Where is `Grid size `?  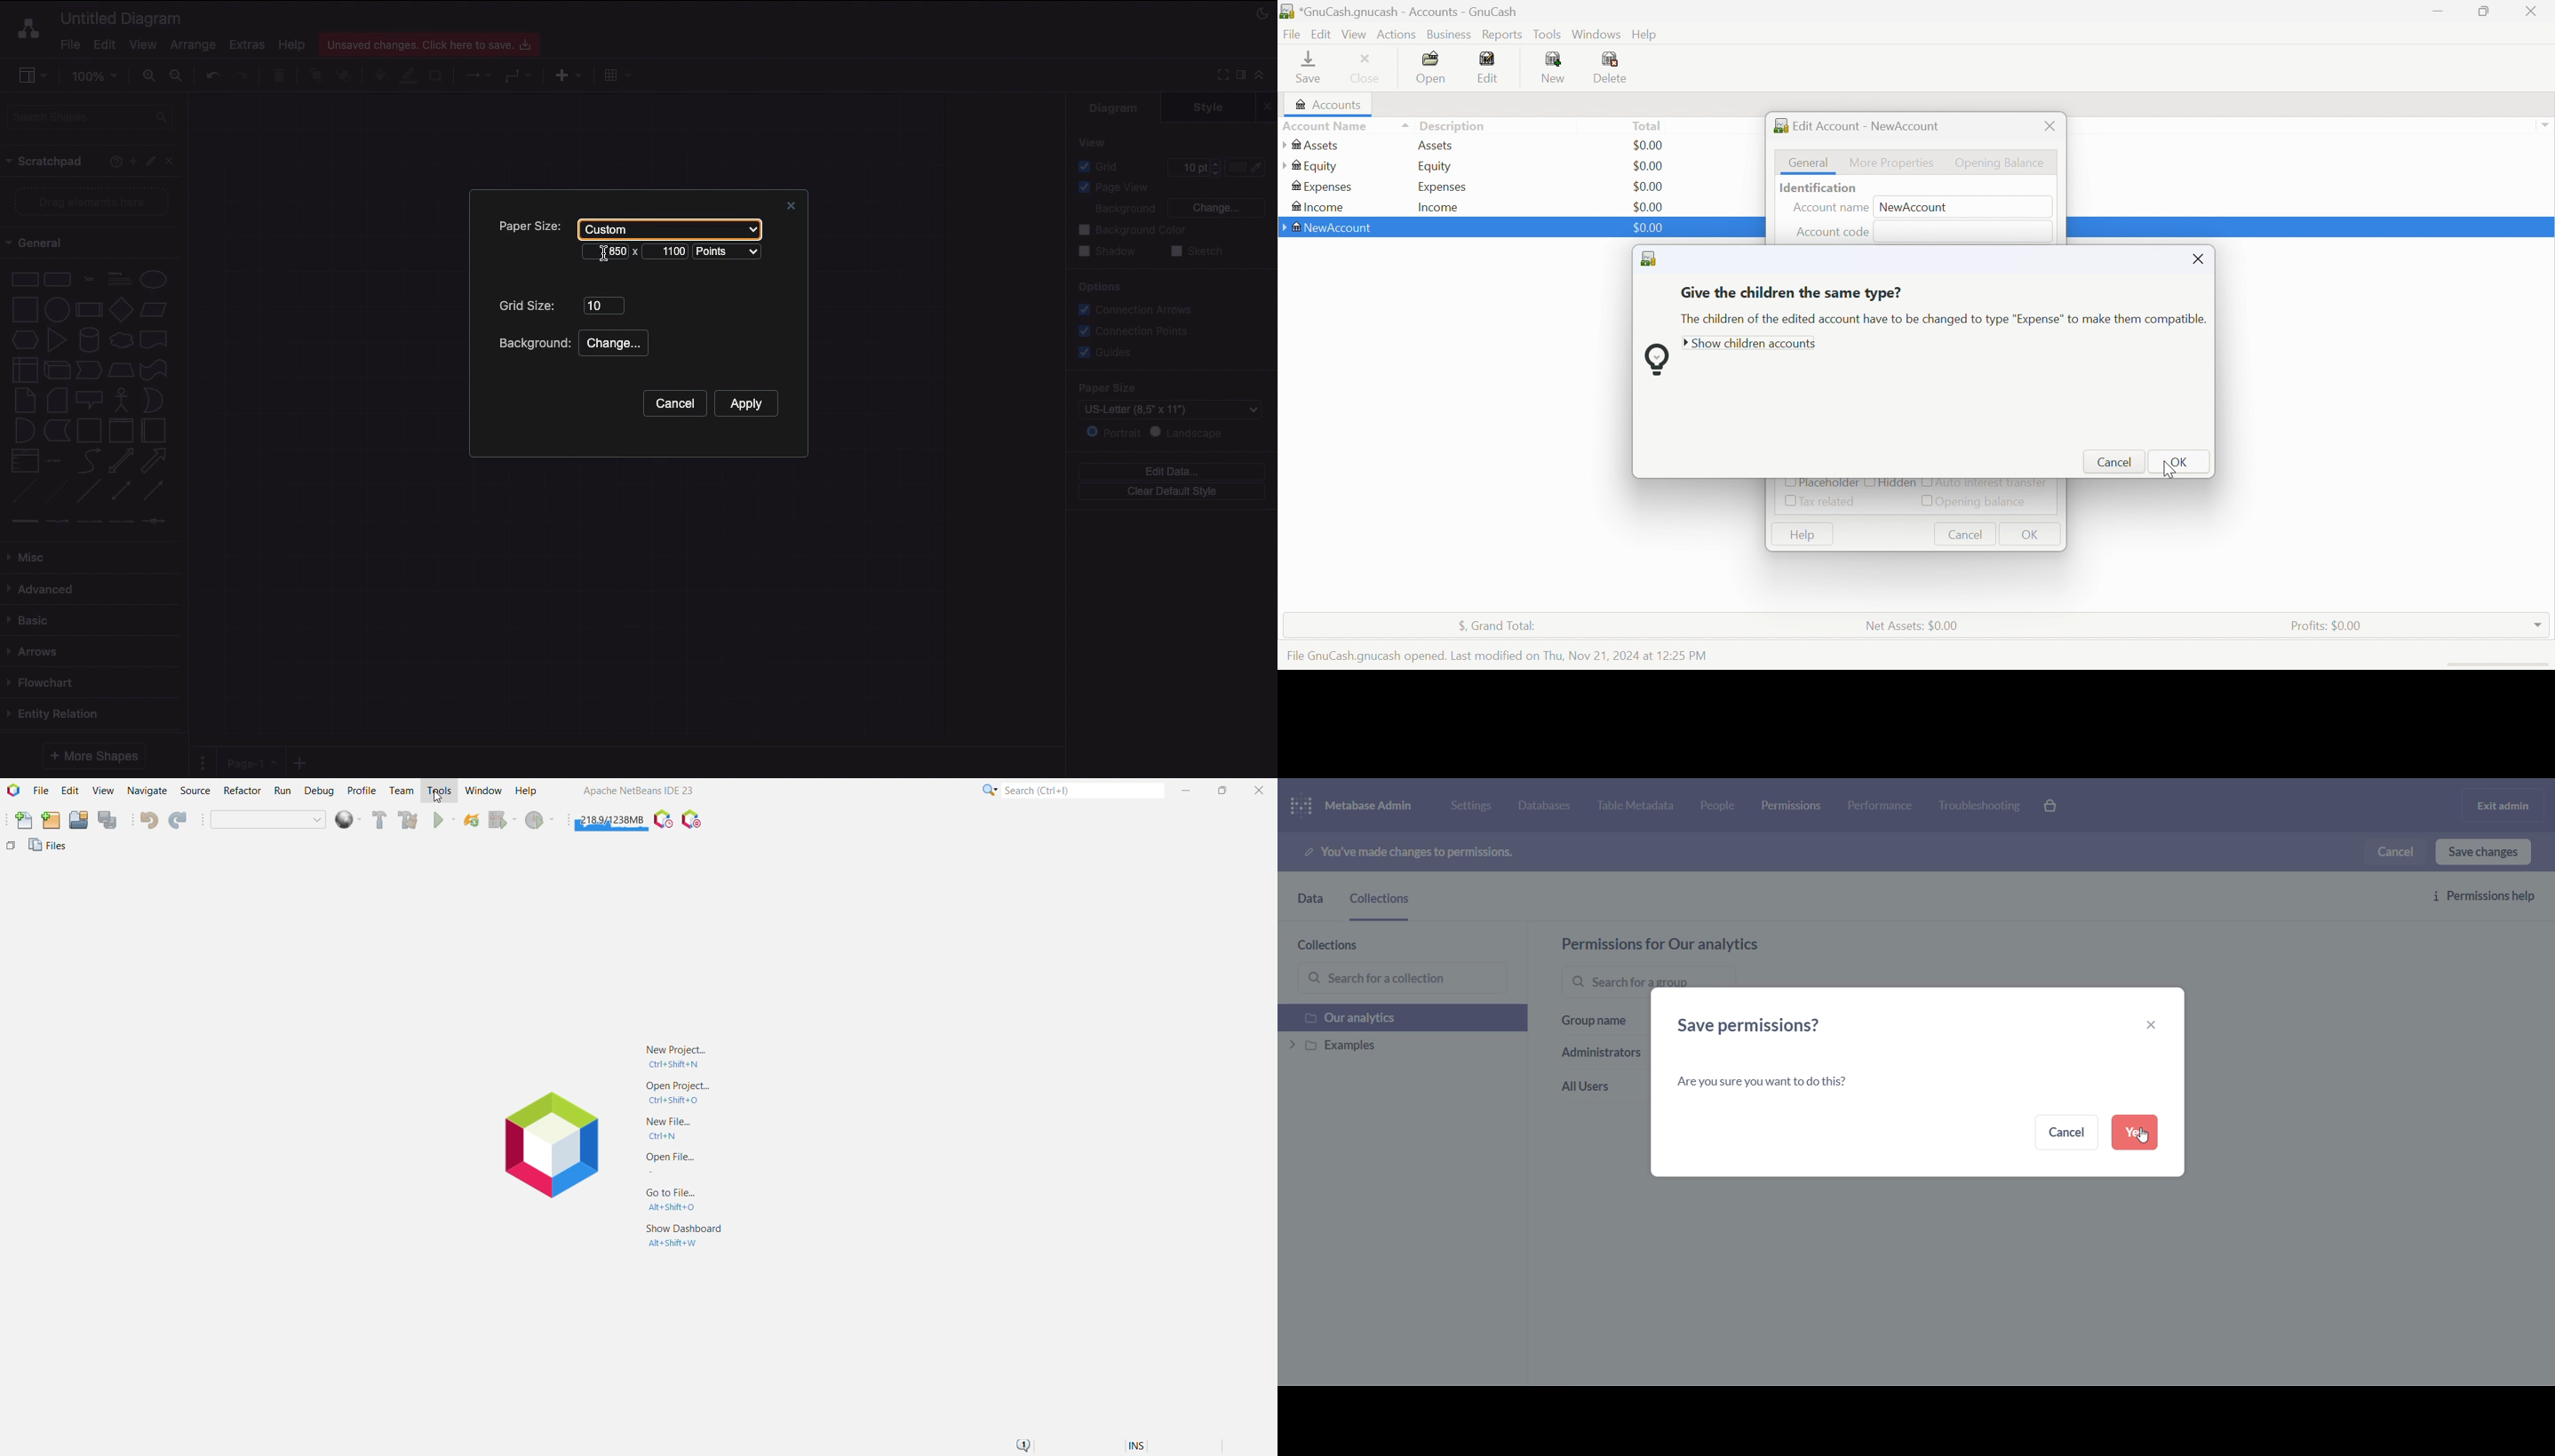
Grid size  is located at coordinates (529, 304).